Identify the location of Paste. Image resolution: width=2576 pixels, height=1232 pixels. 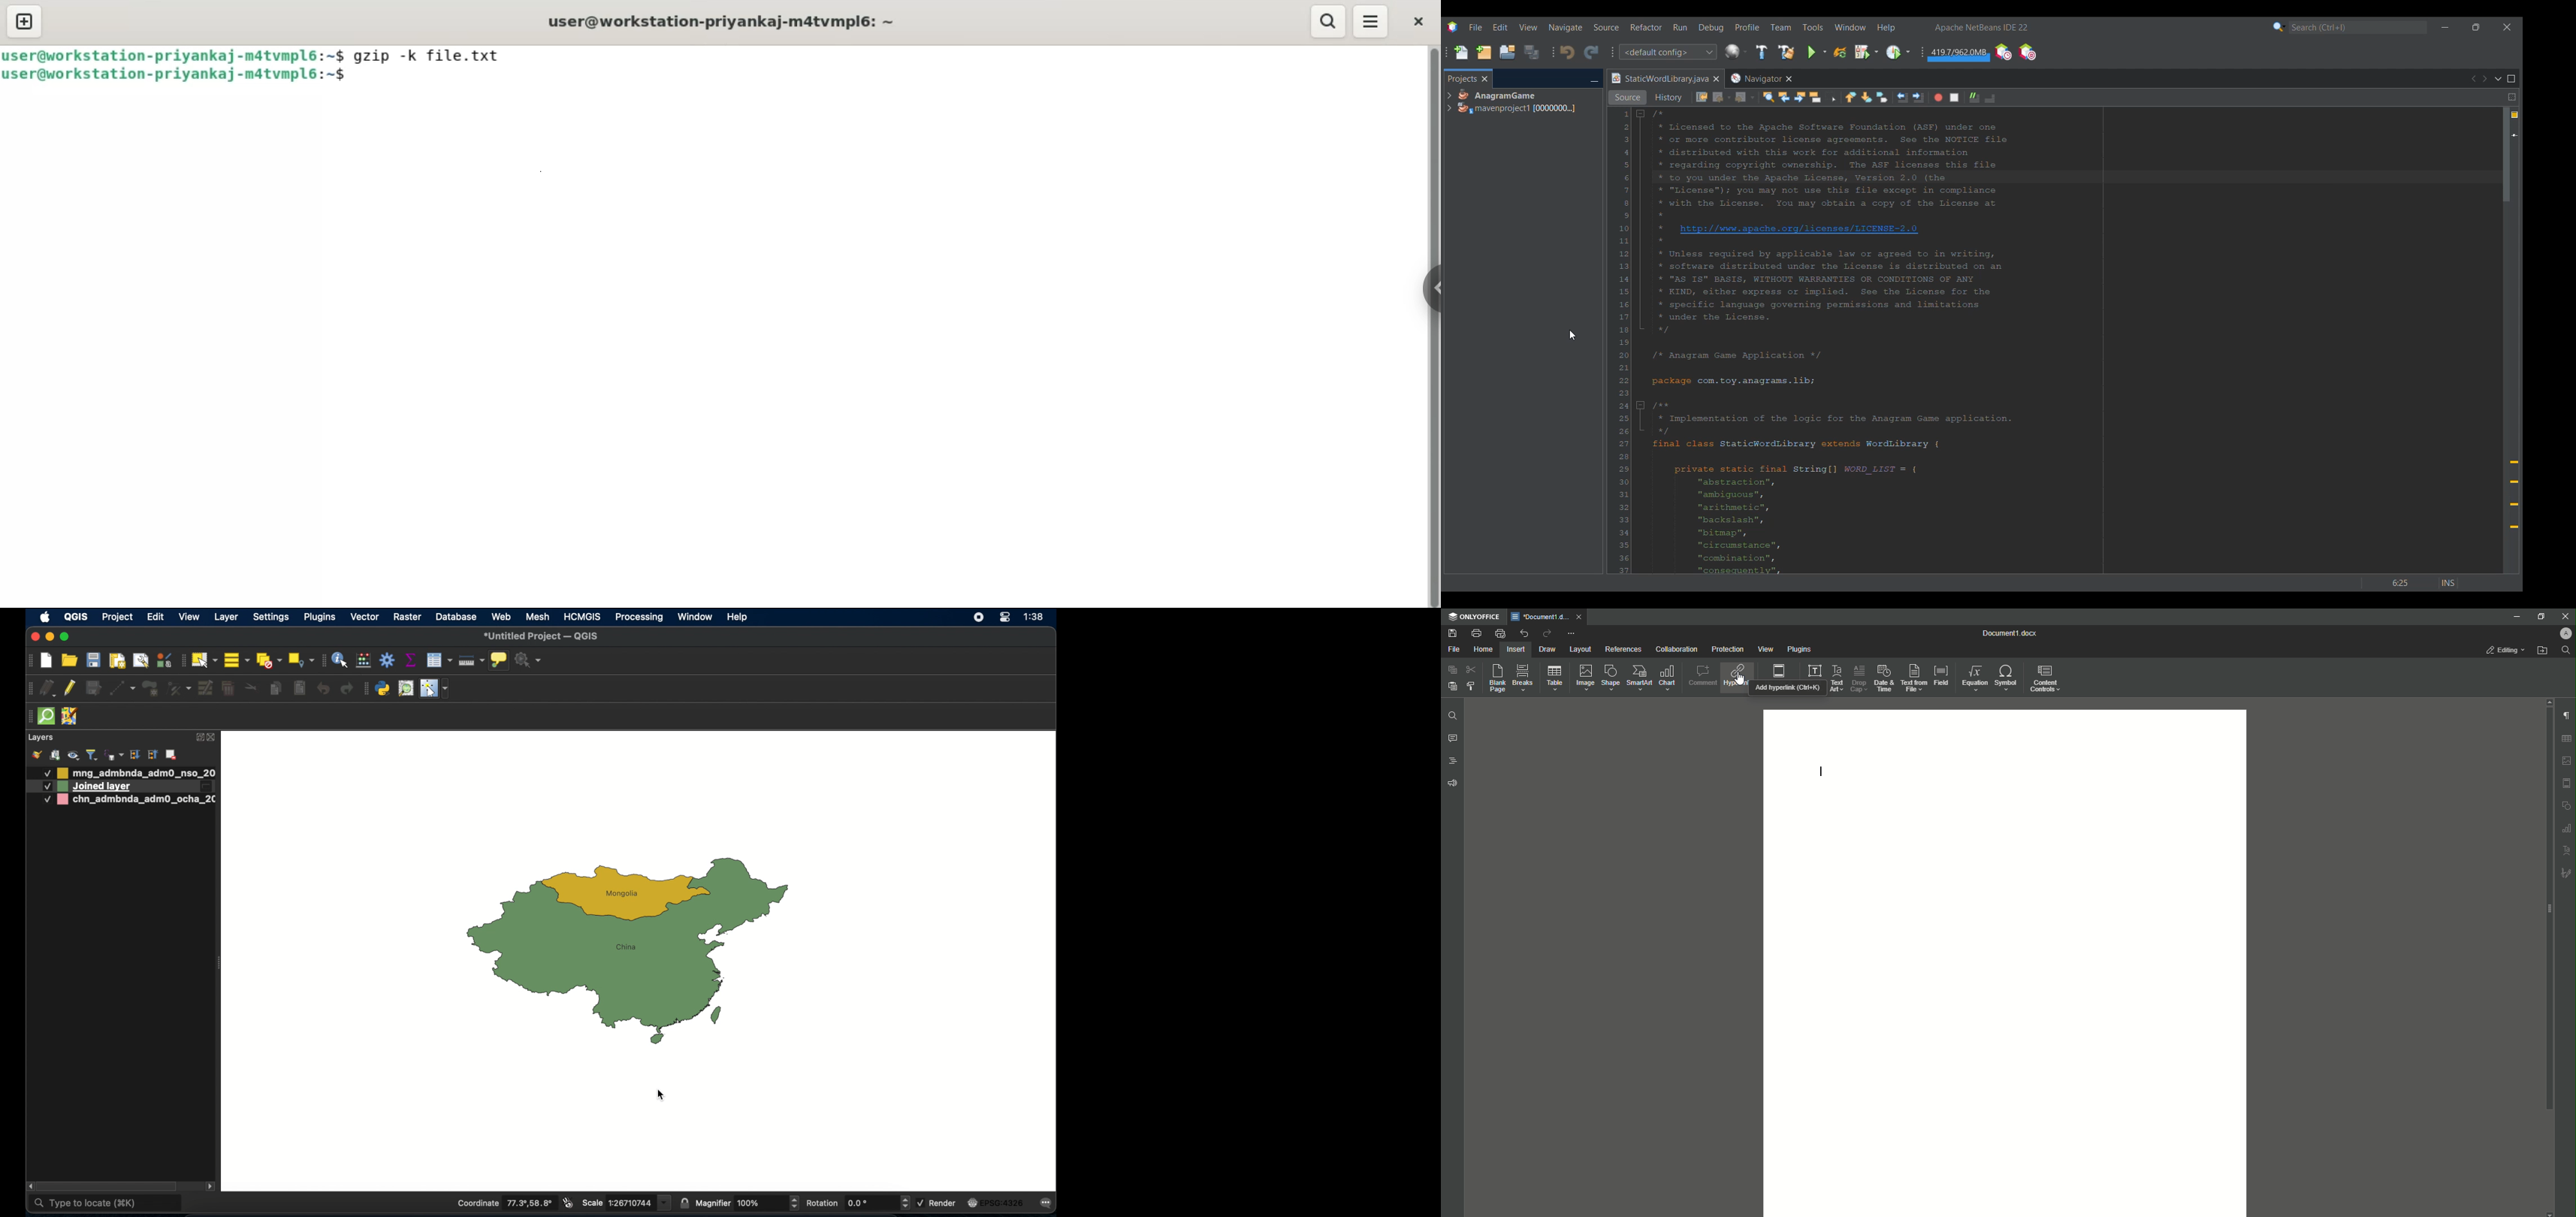
(1453, 687).